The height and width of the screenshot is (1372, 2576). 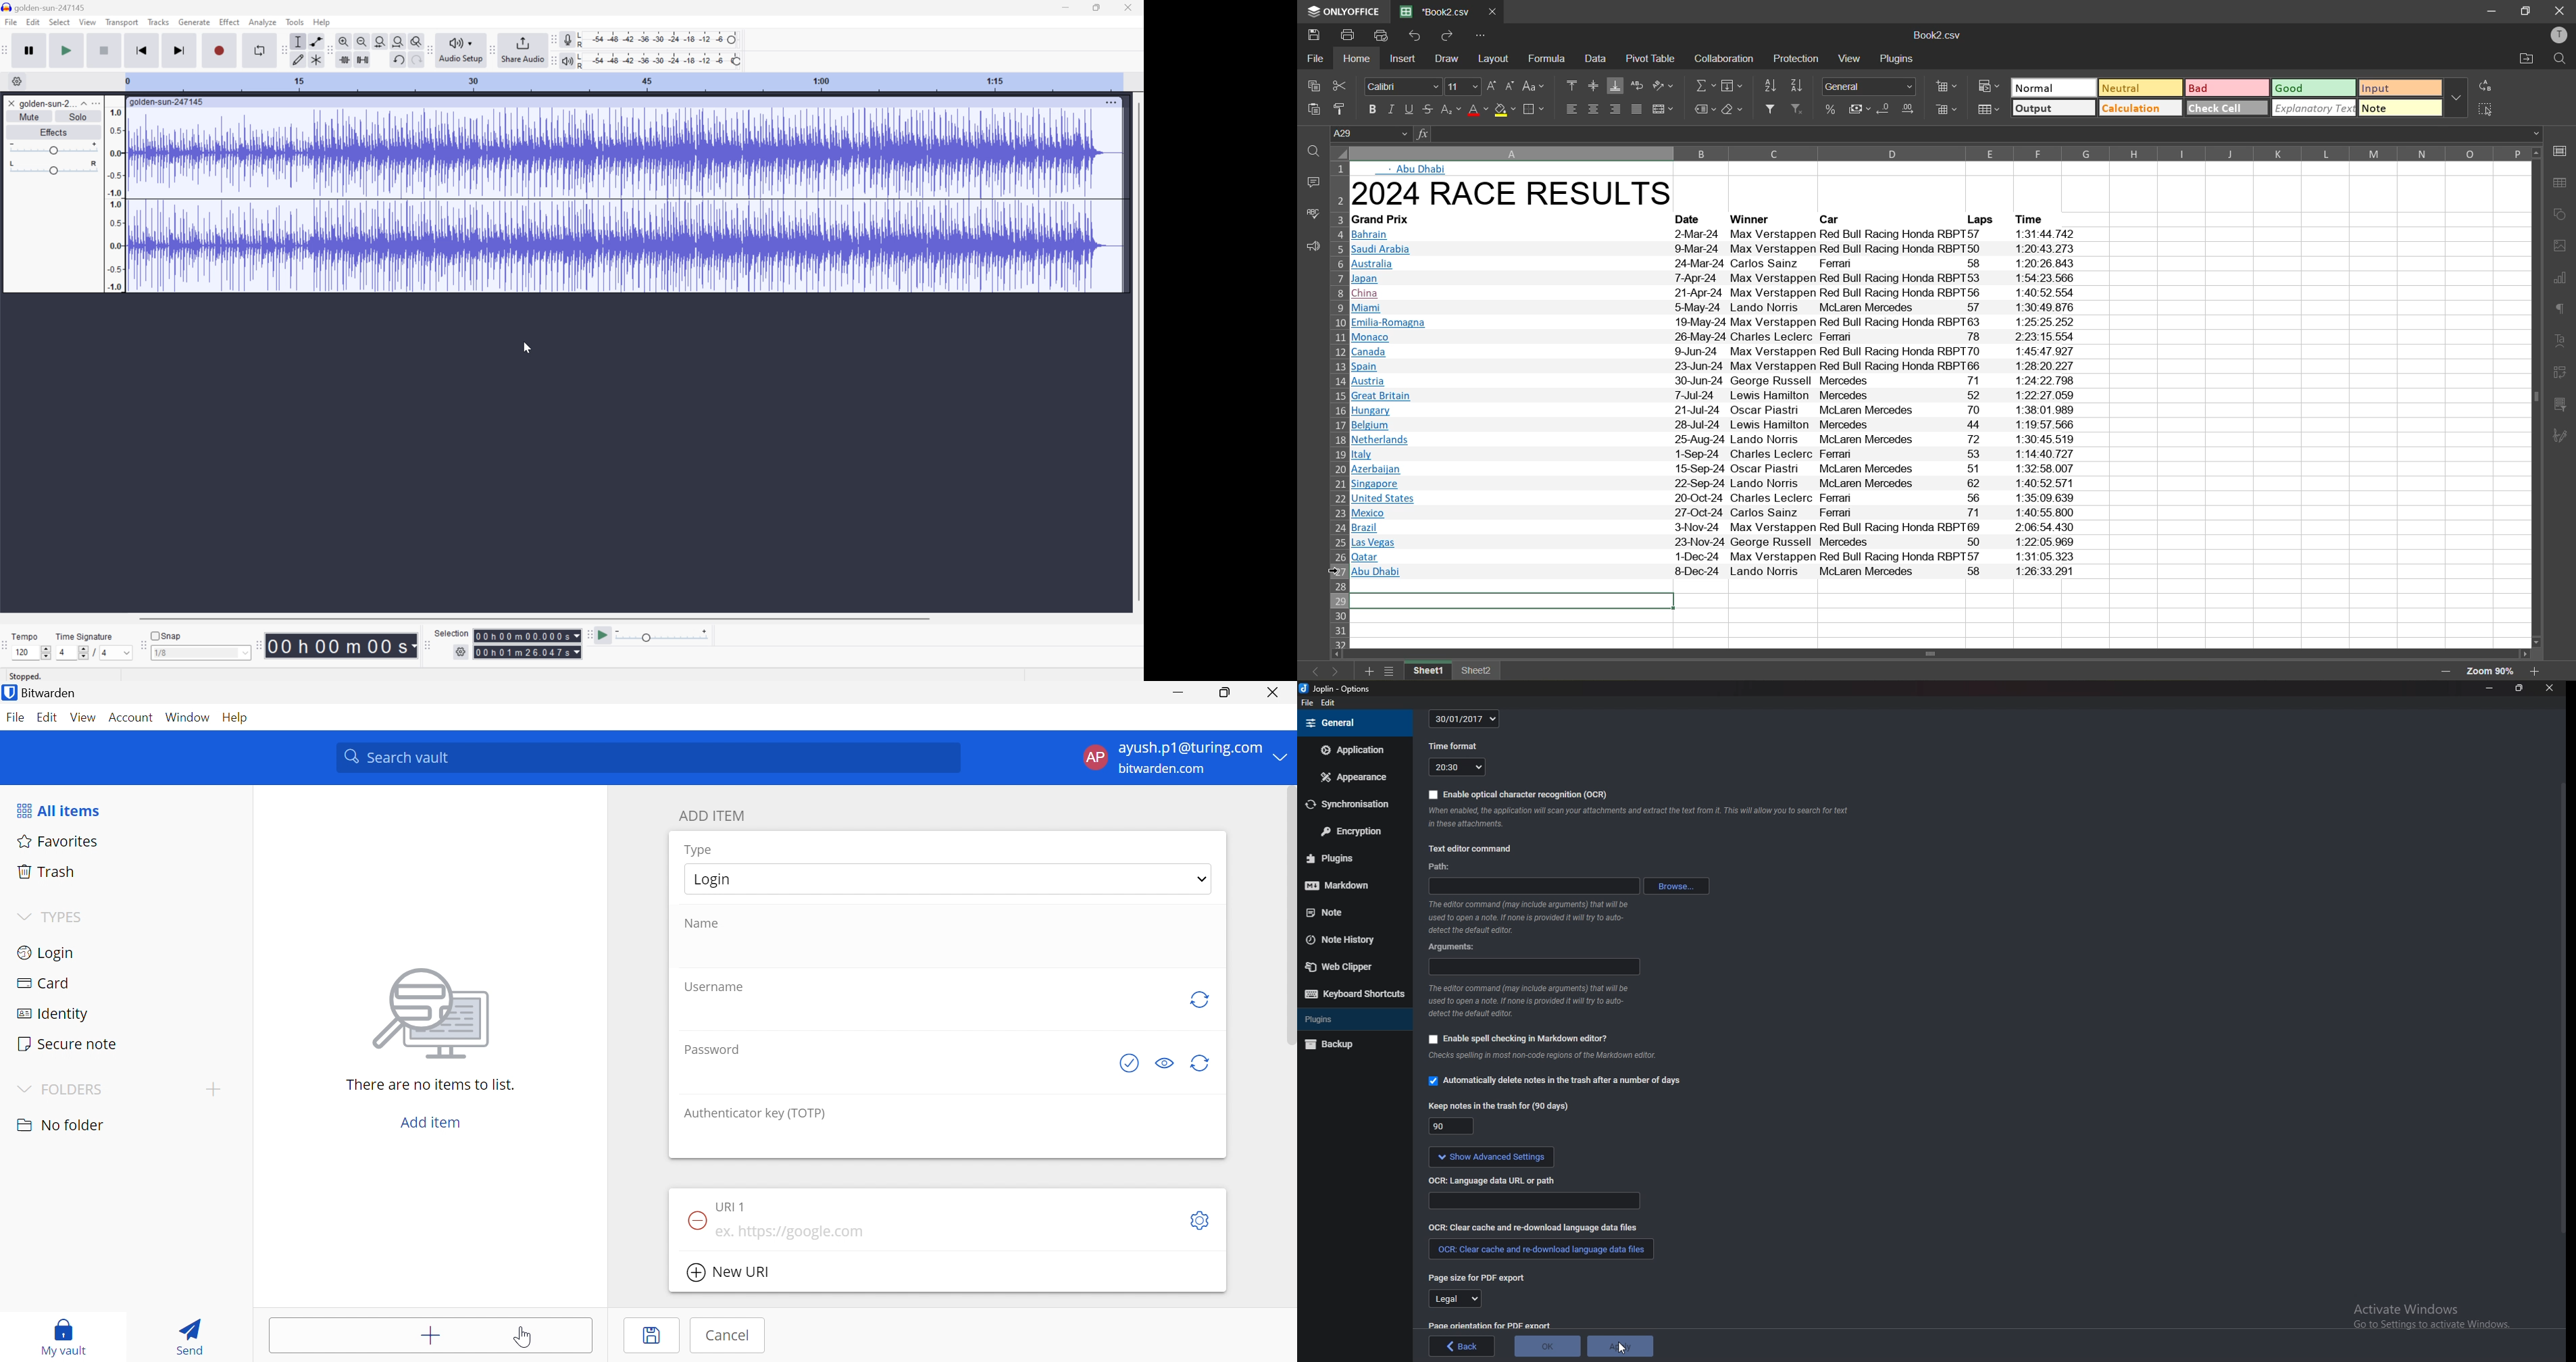 What do you see at coordinates (294, 21) in the screenshot?
I see `Tools` at bounding box center [294, 21].